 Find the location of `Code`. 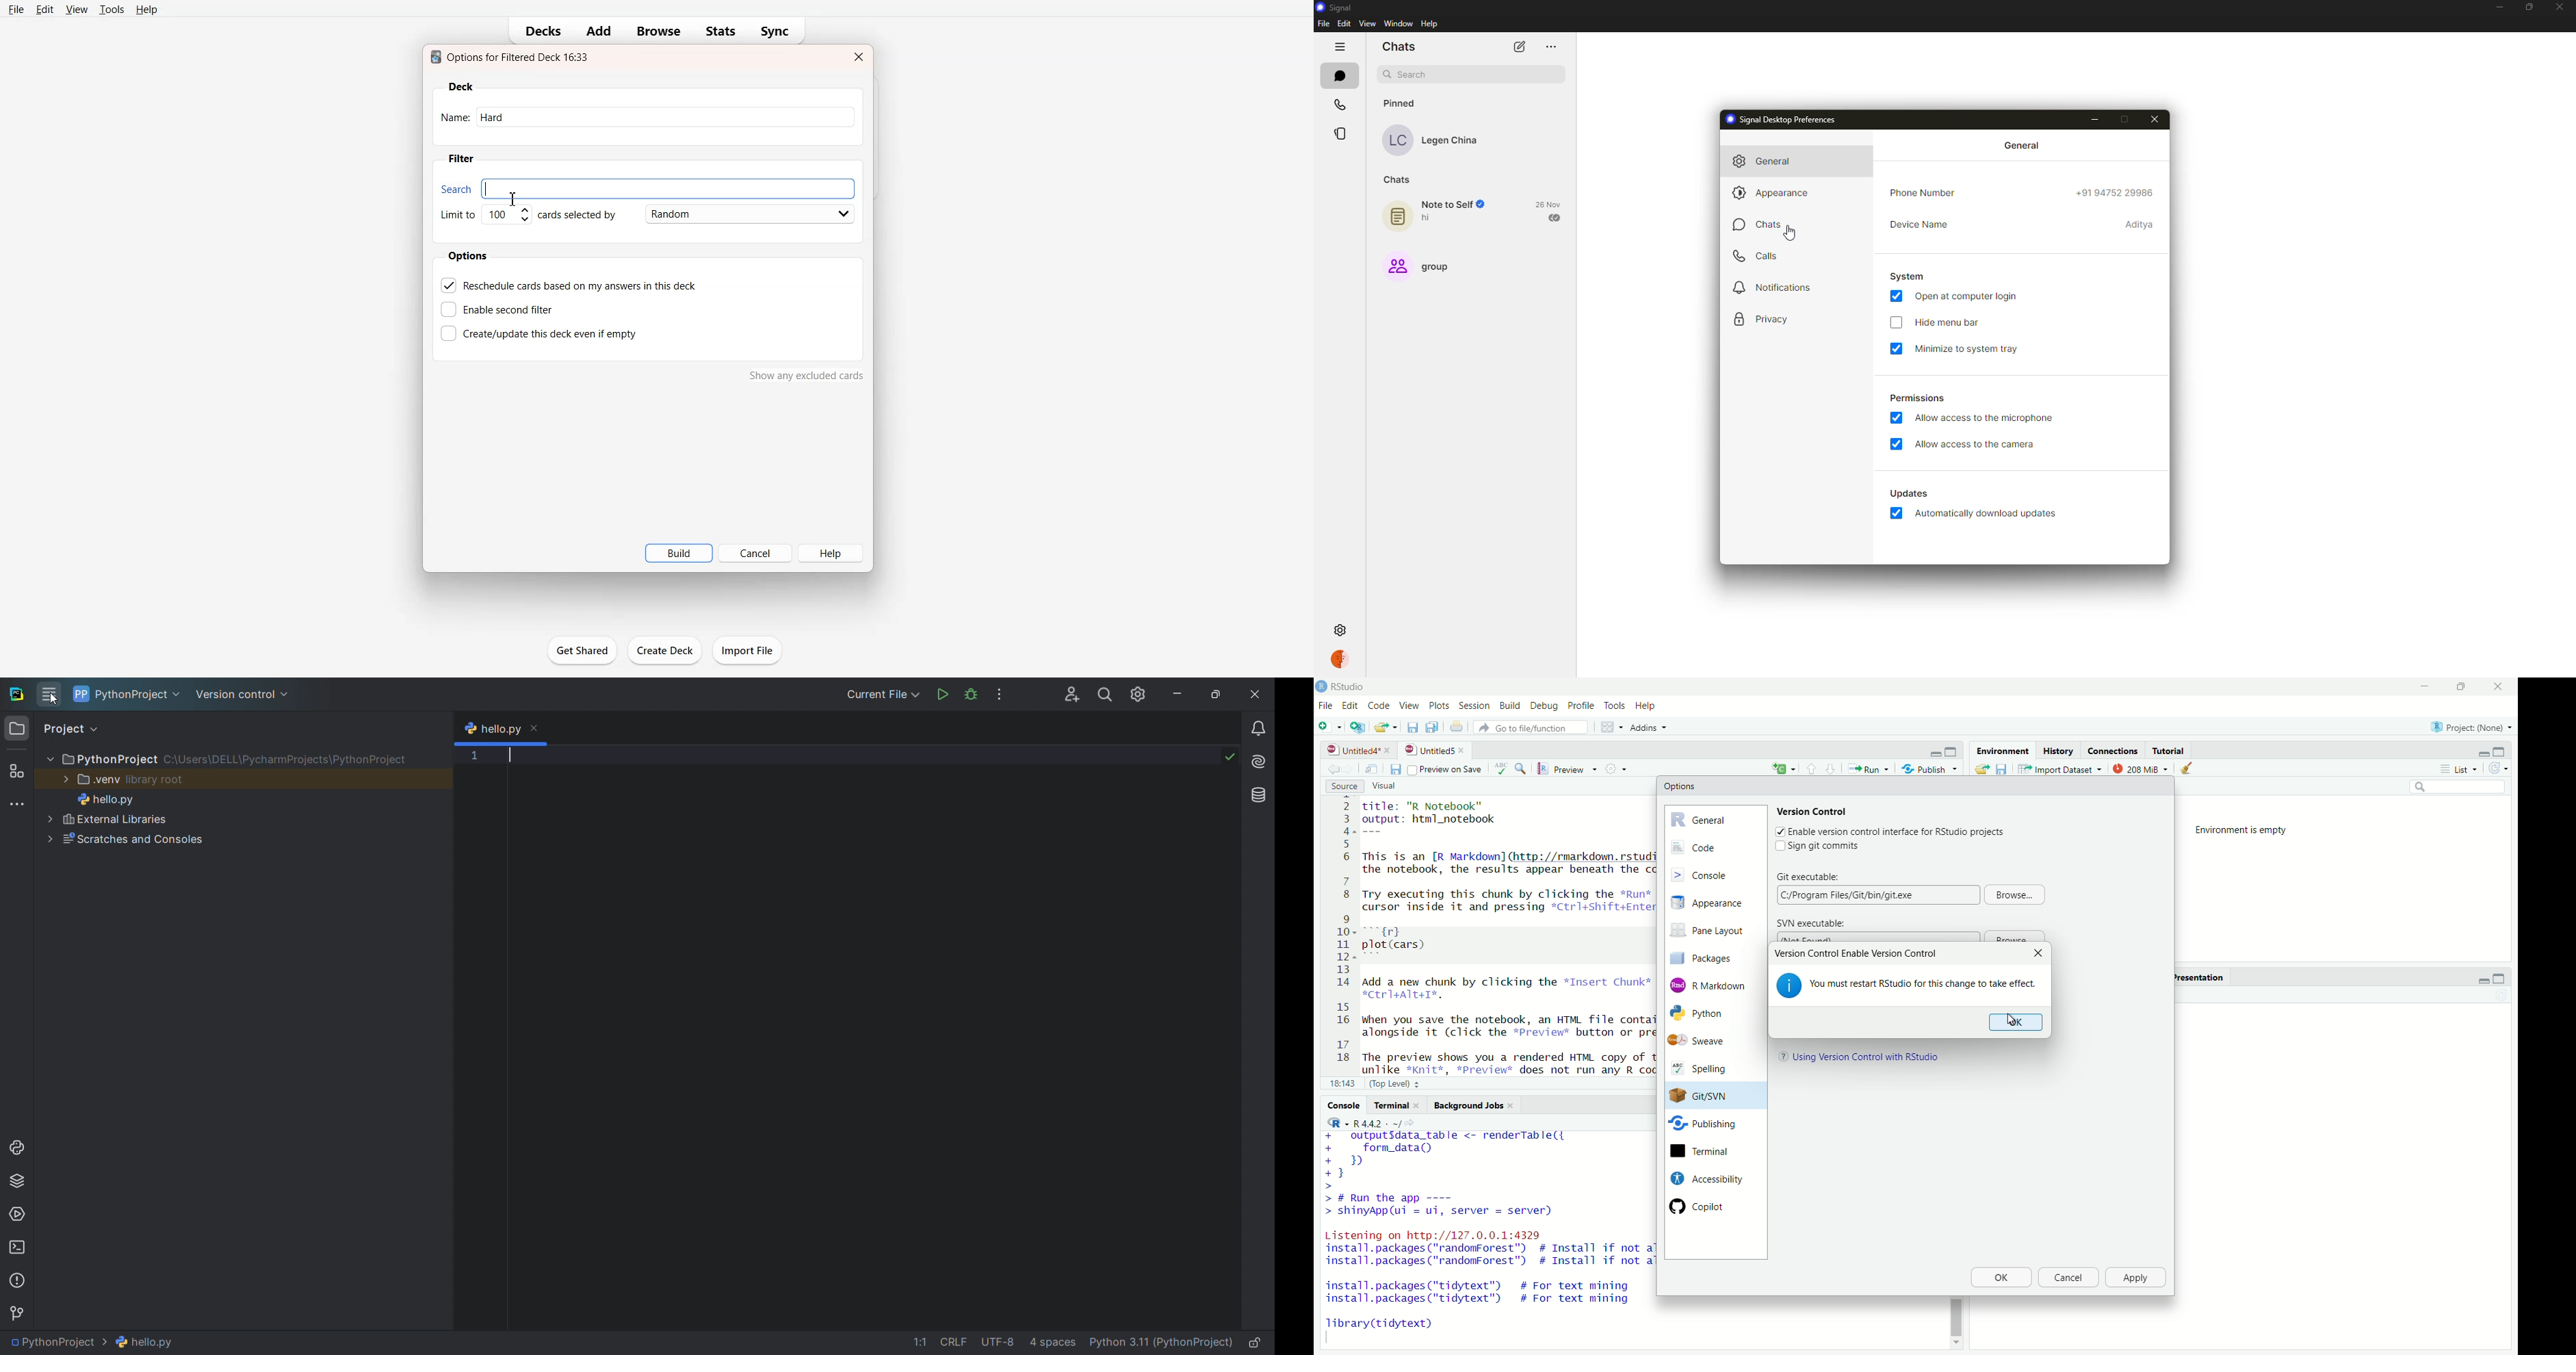

Code is located at coordinates (1378, 706).